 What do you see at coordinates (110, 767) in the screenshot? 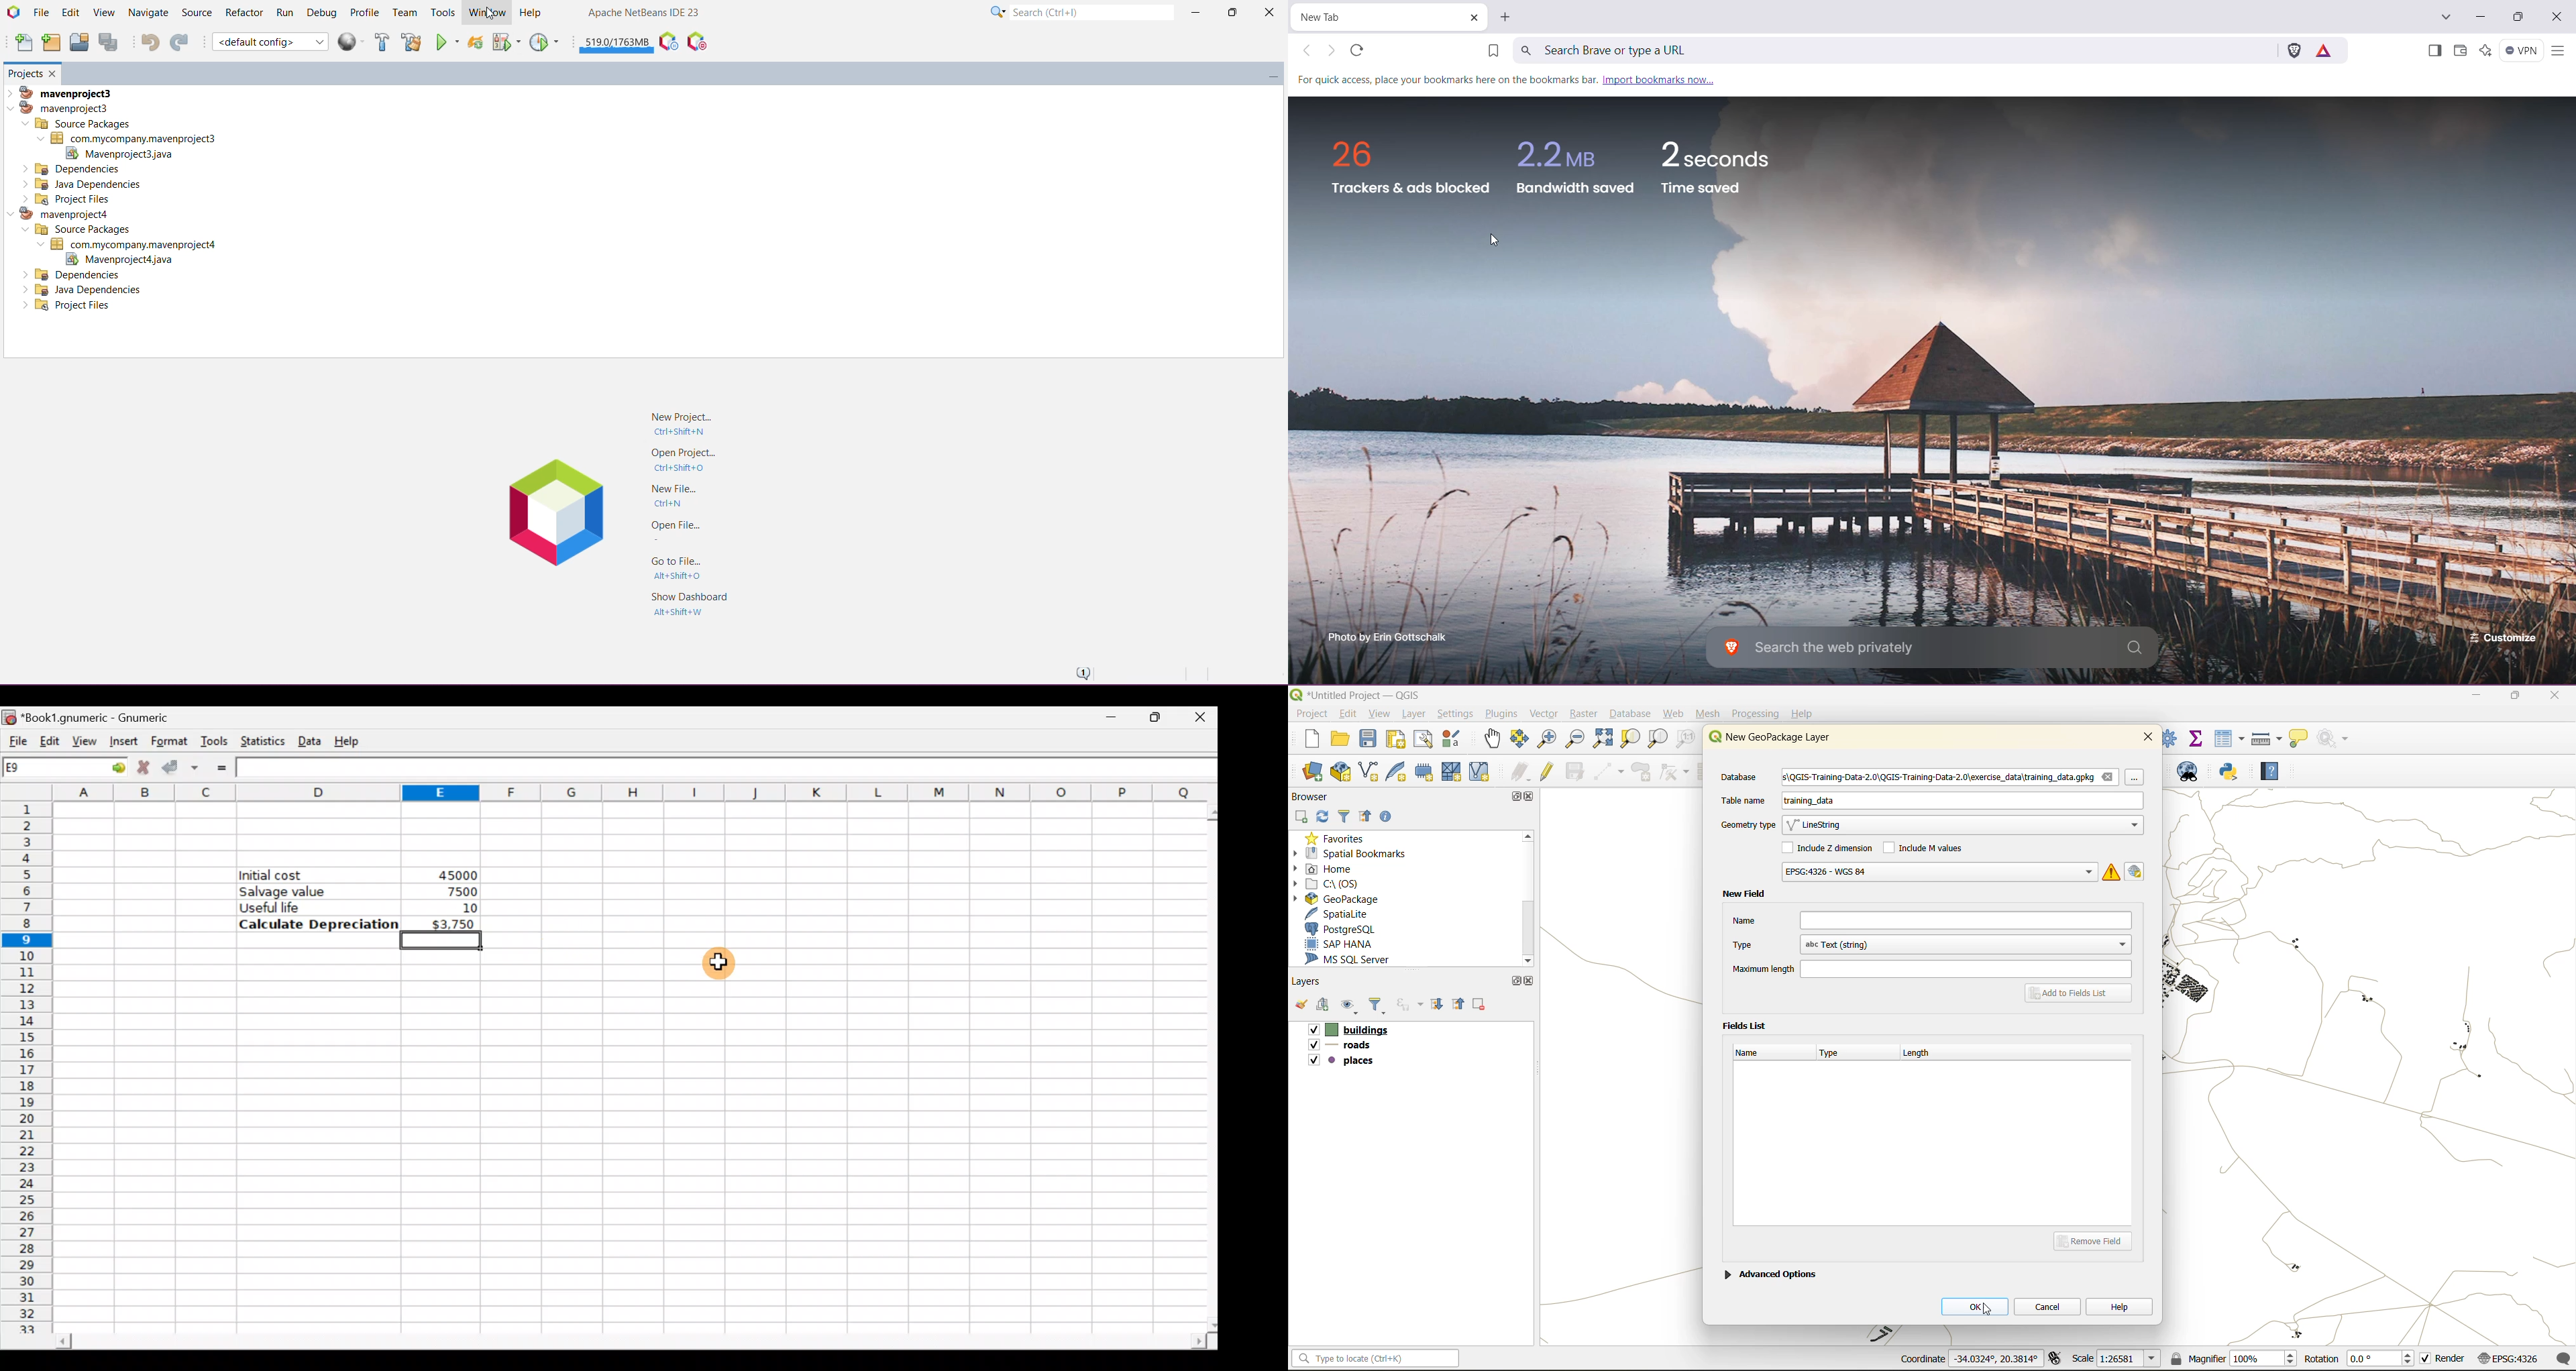
I see `go to` at bounding box center [110, 767].